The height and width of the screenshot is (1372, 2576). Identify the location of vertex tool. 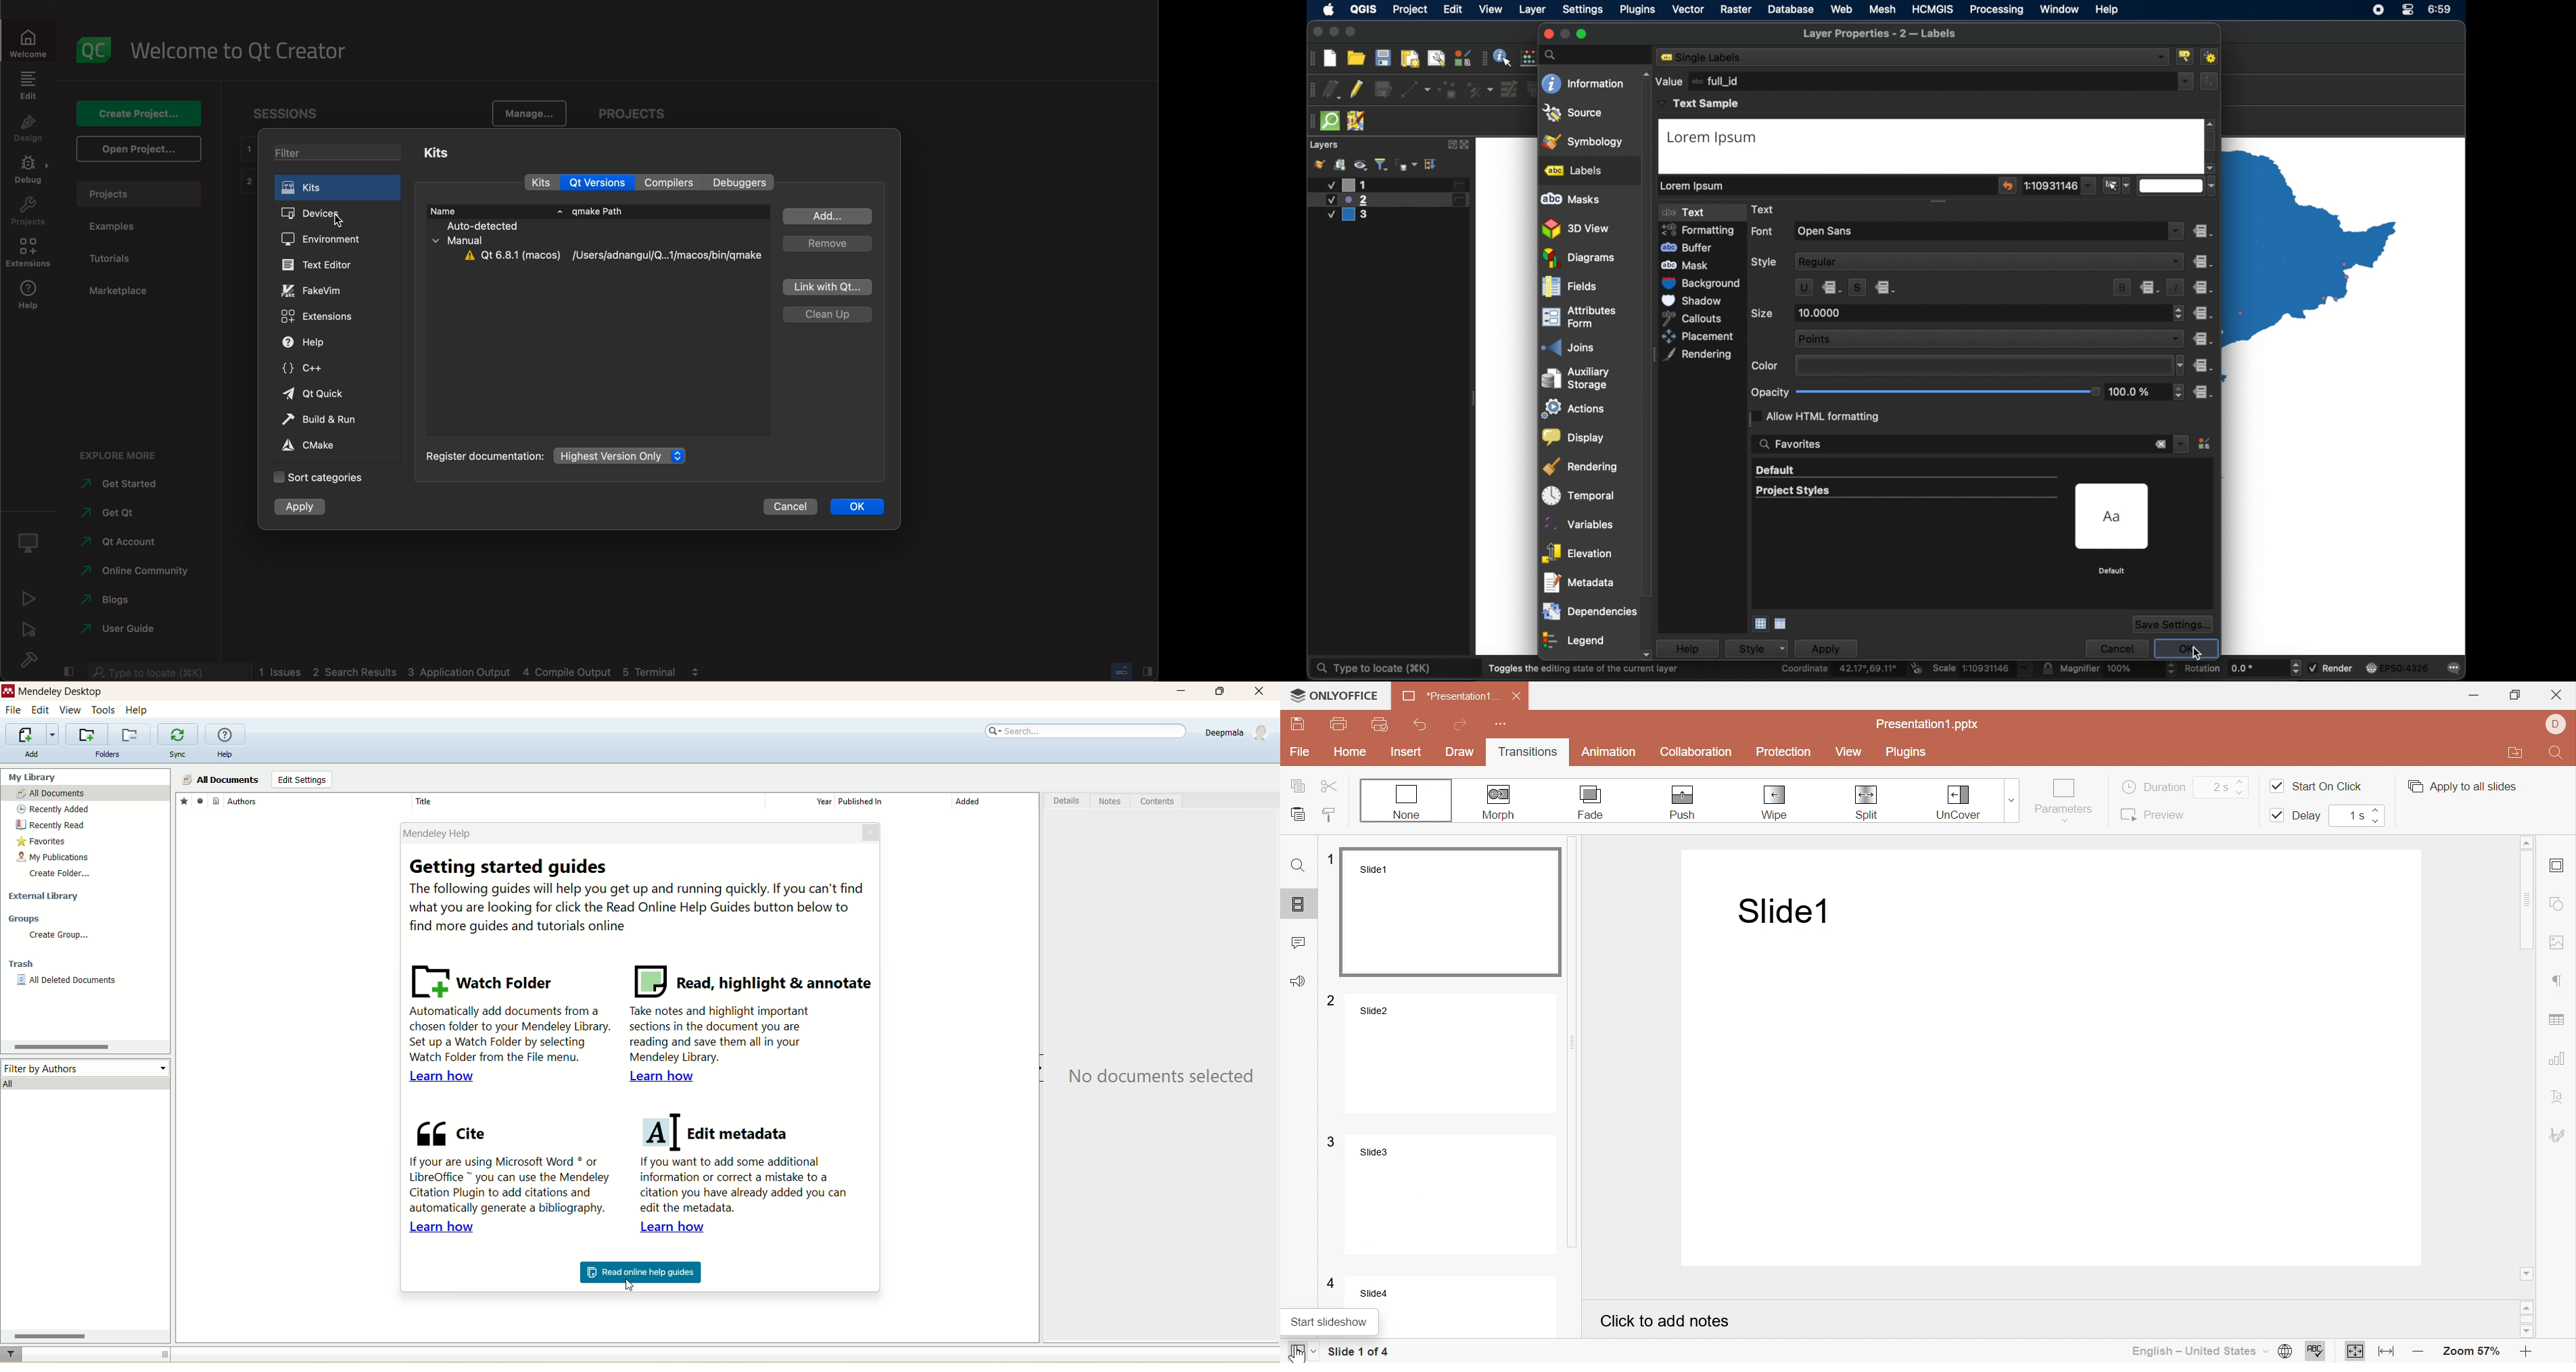
(1480, 90).